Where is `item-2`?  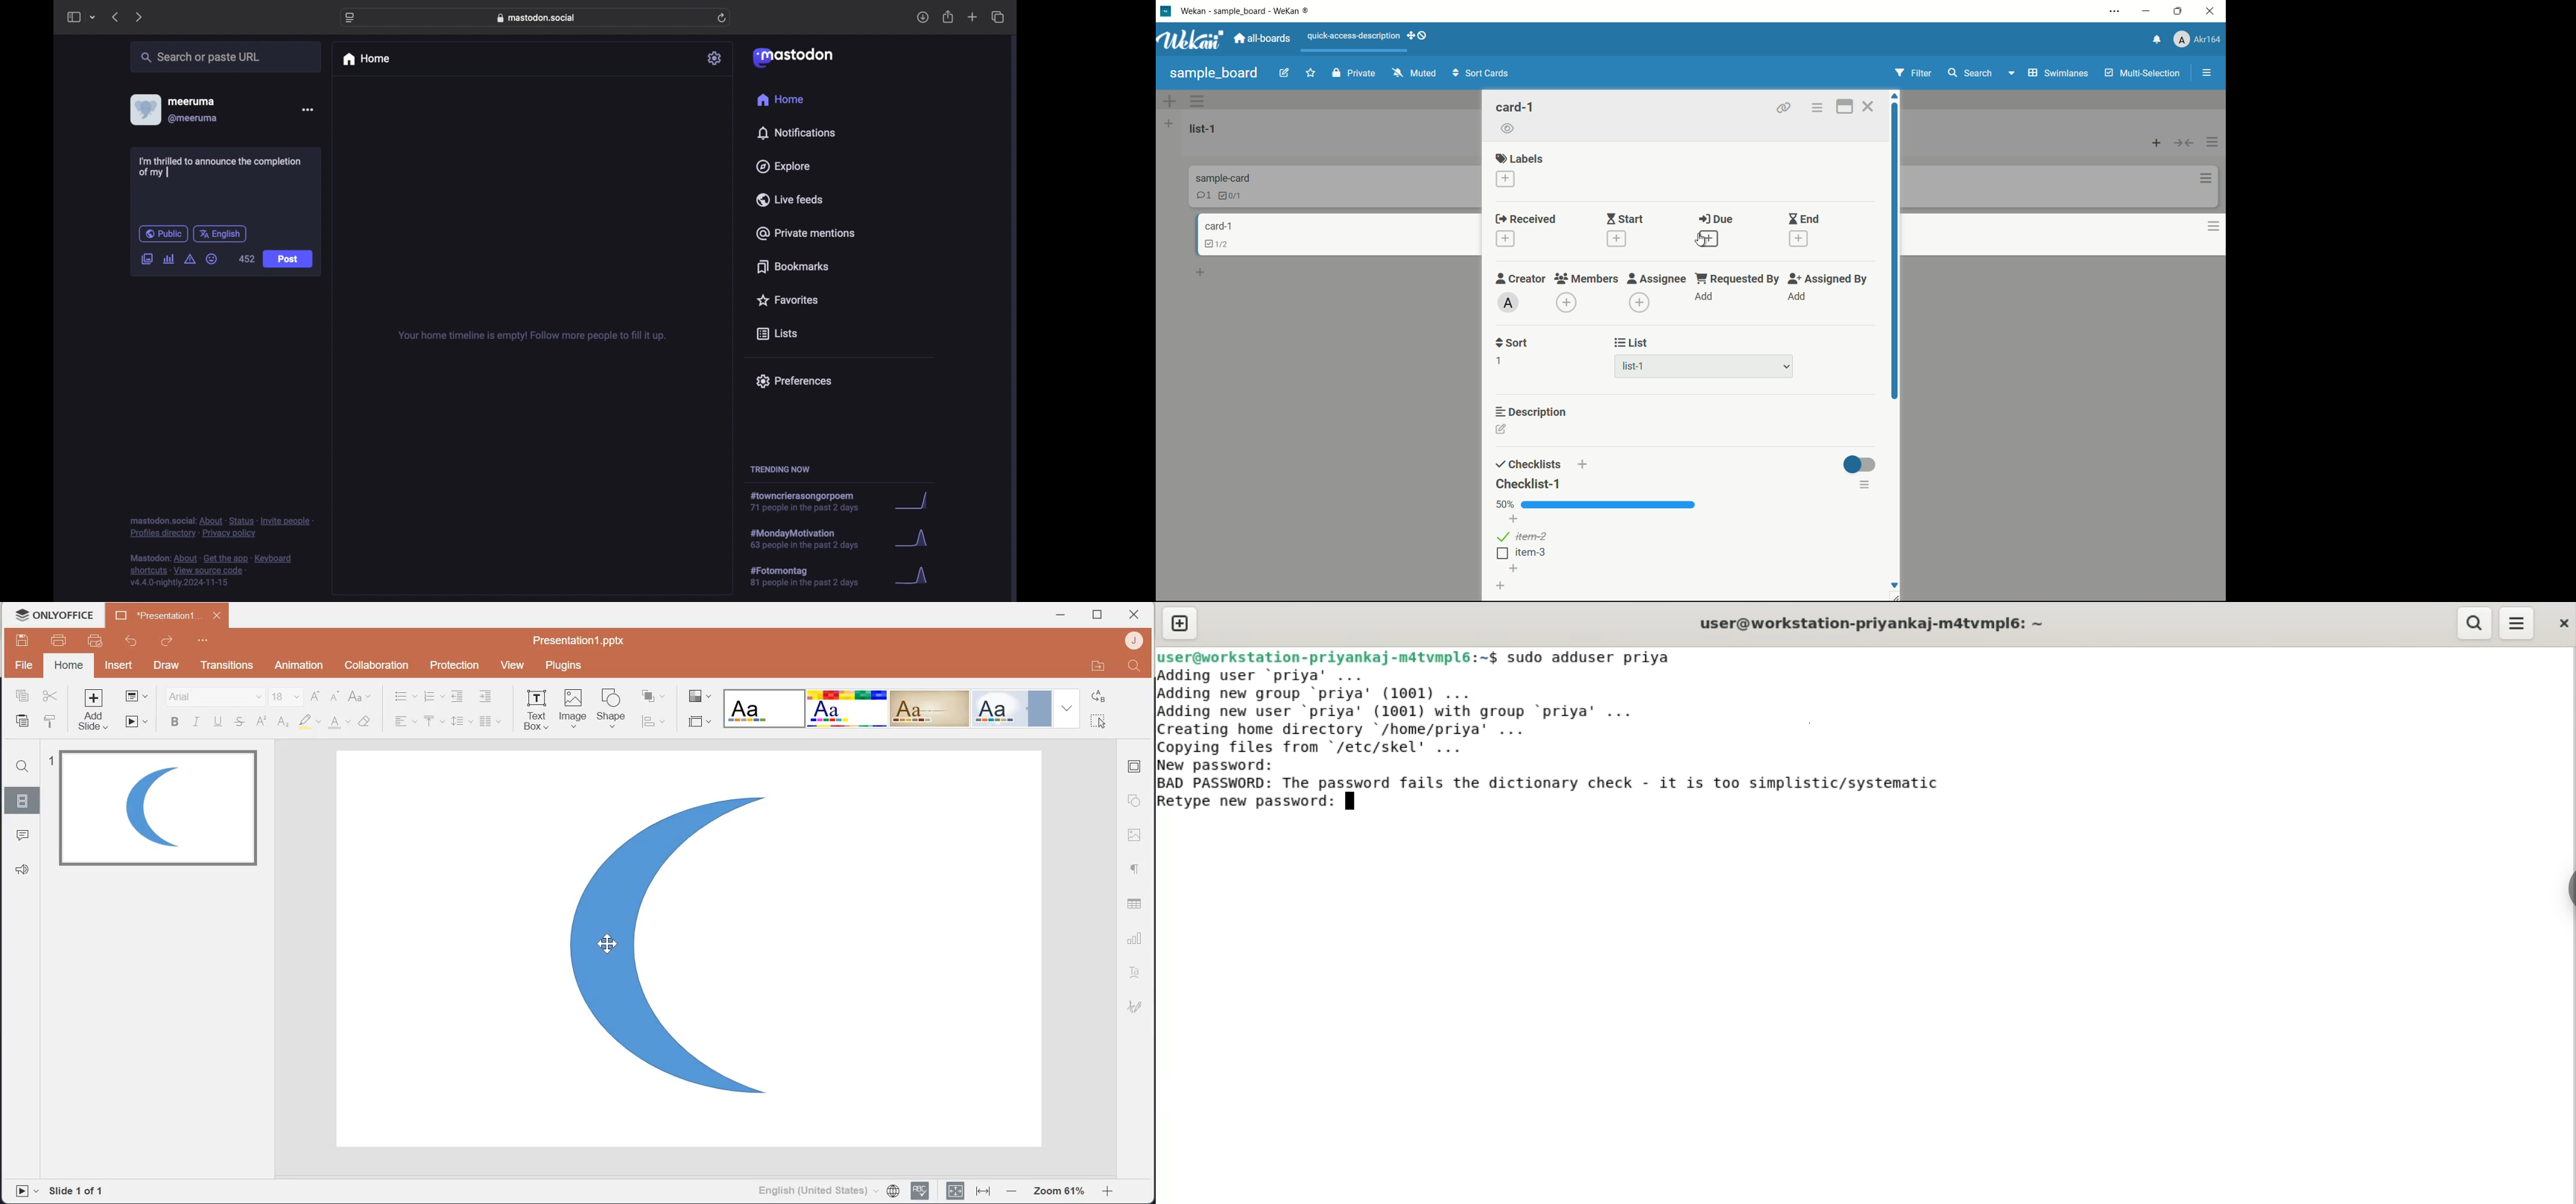 item-2 is located at coordinates (1523, 536).